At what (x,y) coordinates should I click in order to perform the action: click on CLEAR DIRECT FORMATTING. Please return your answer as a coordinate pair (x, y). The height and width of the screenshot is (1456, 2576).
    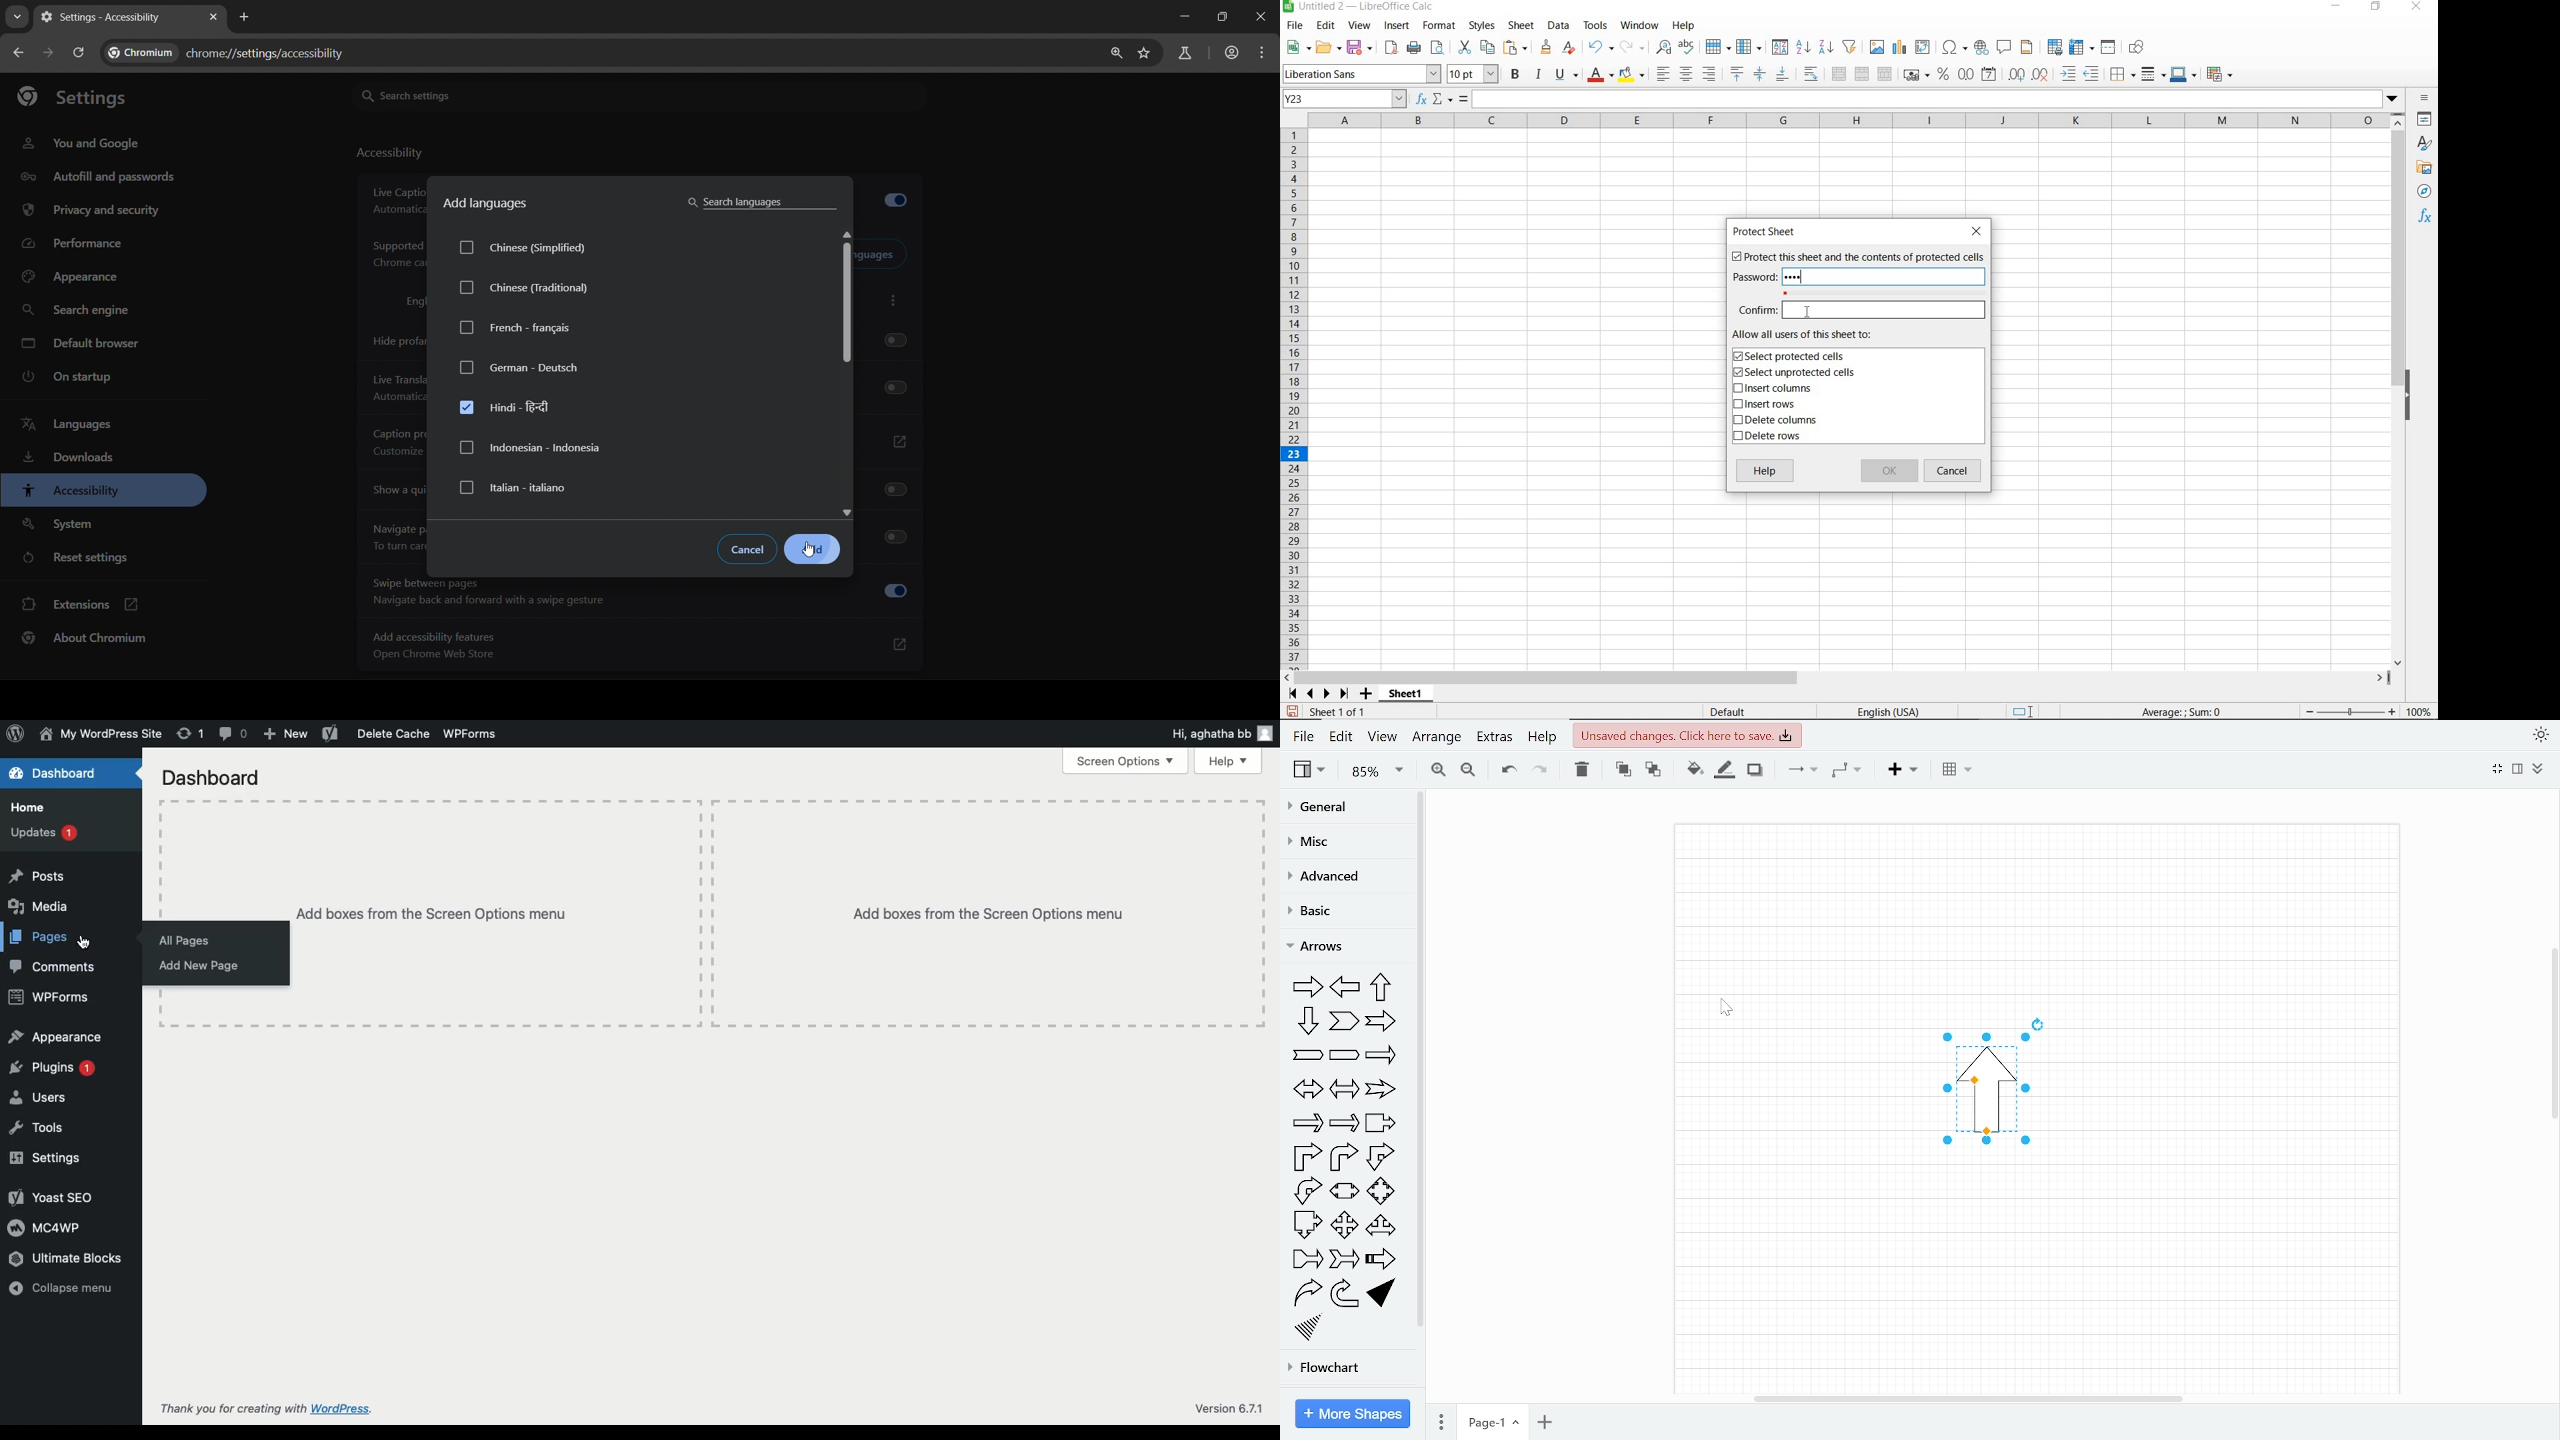
    Looking at the image, I should click on (1568, 47).